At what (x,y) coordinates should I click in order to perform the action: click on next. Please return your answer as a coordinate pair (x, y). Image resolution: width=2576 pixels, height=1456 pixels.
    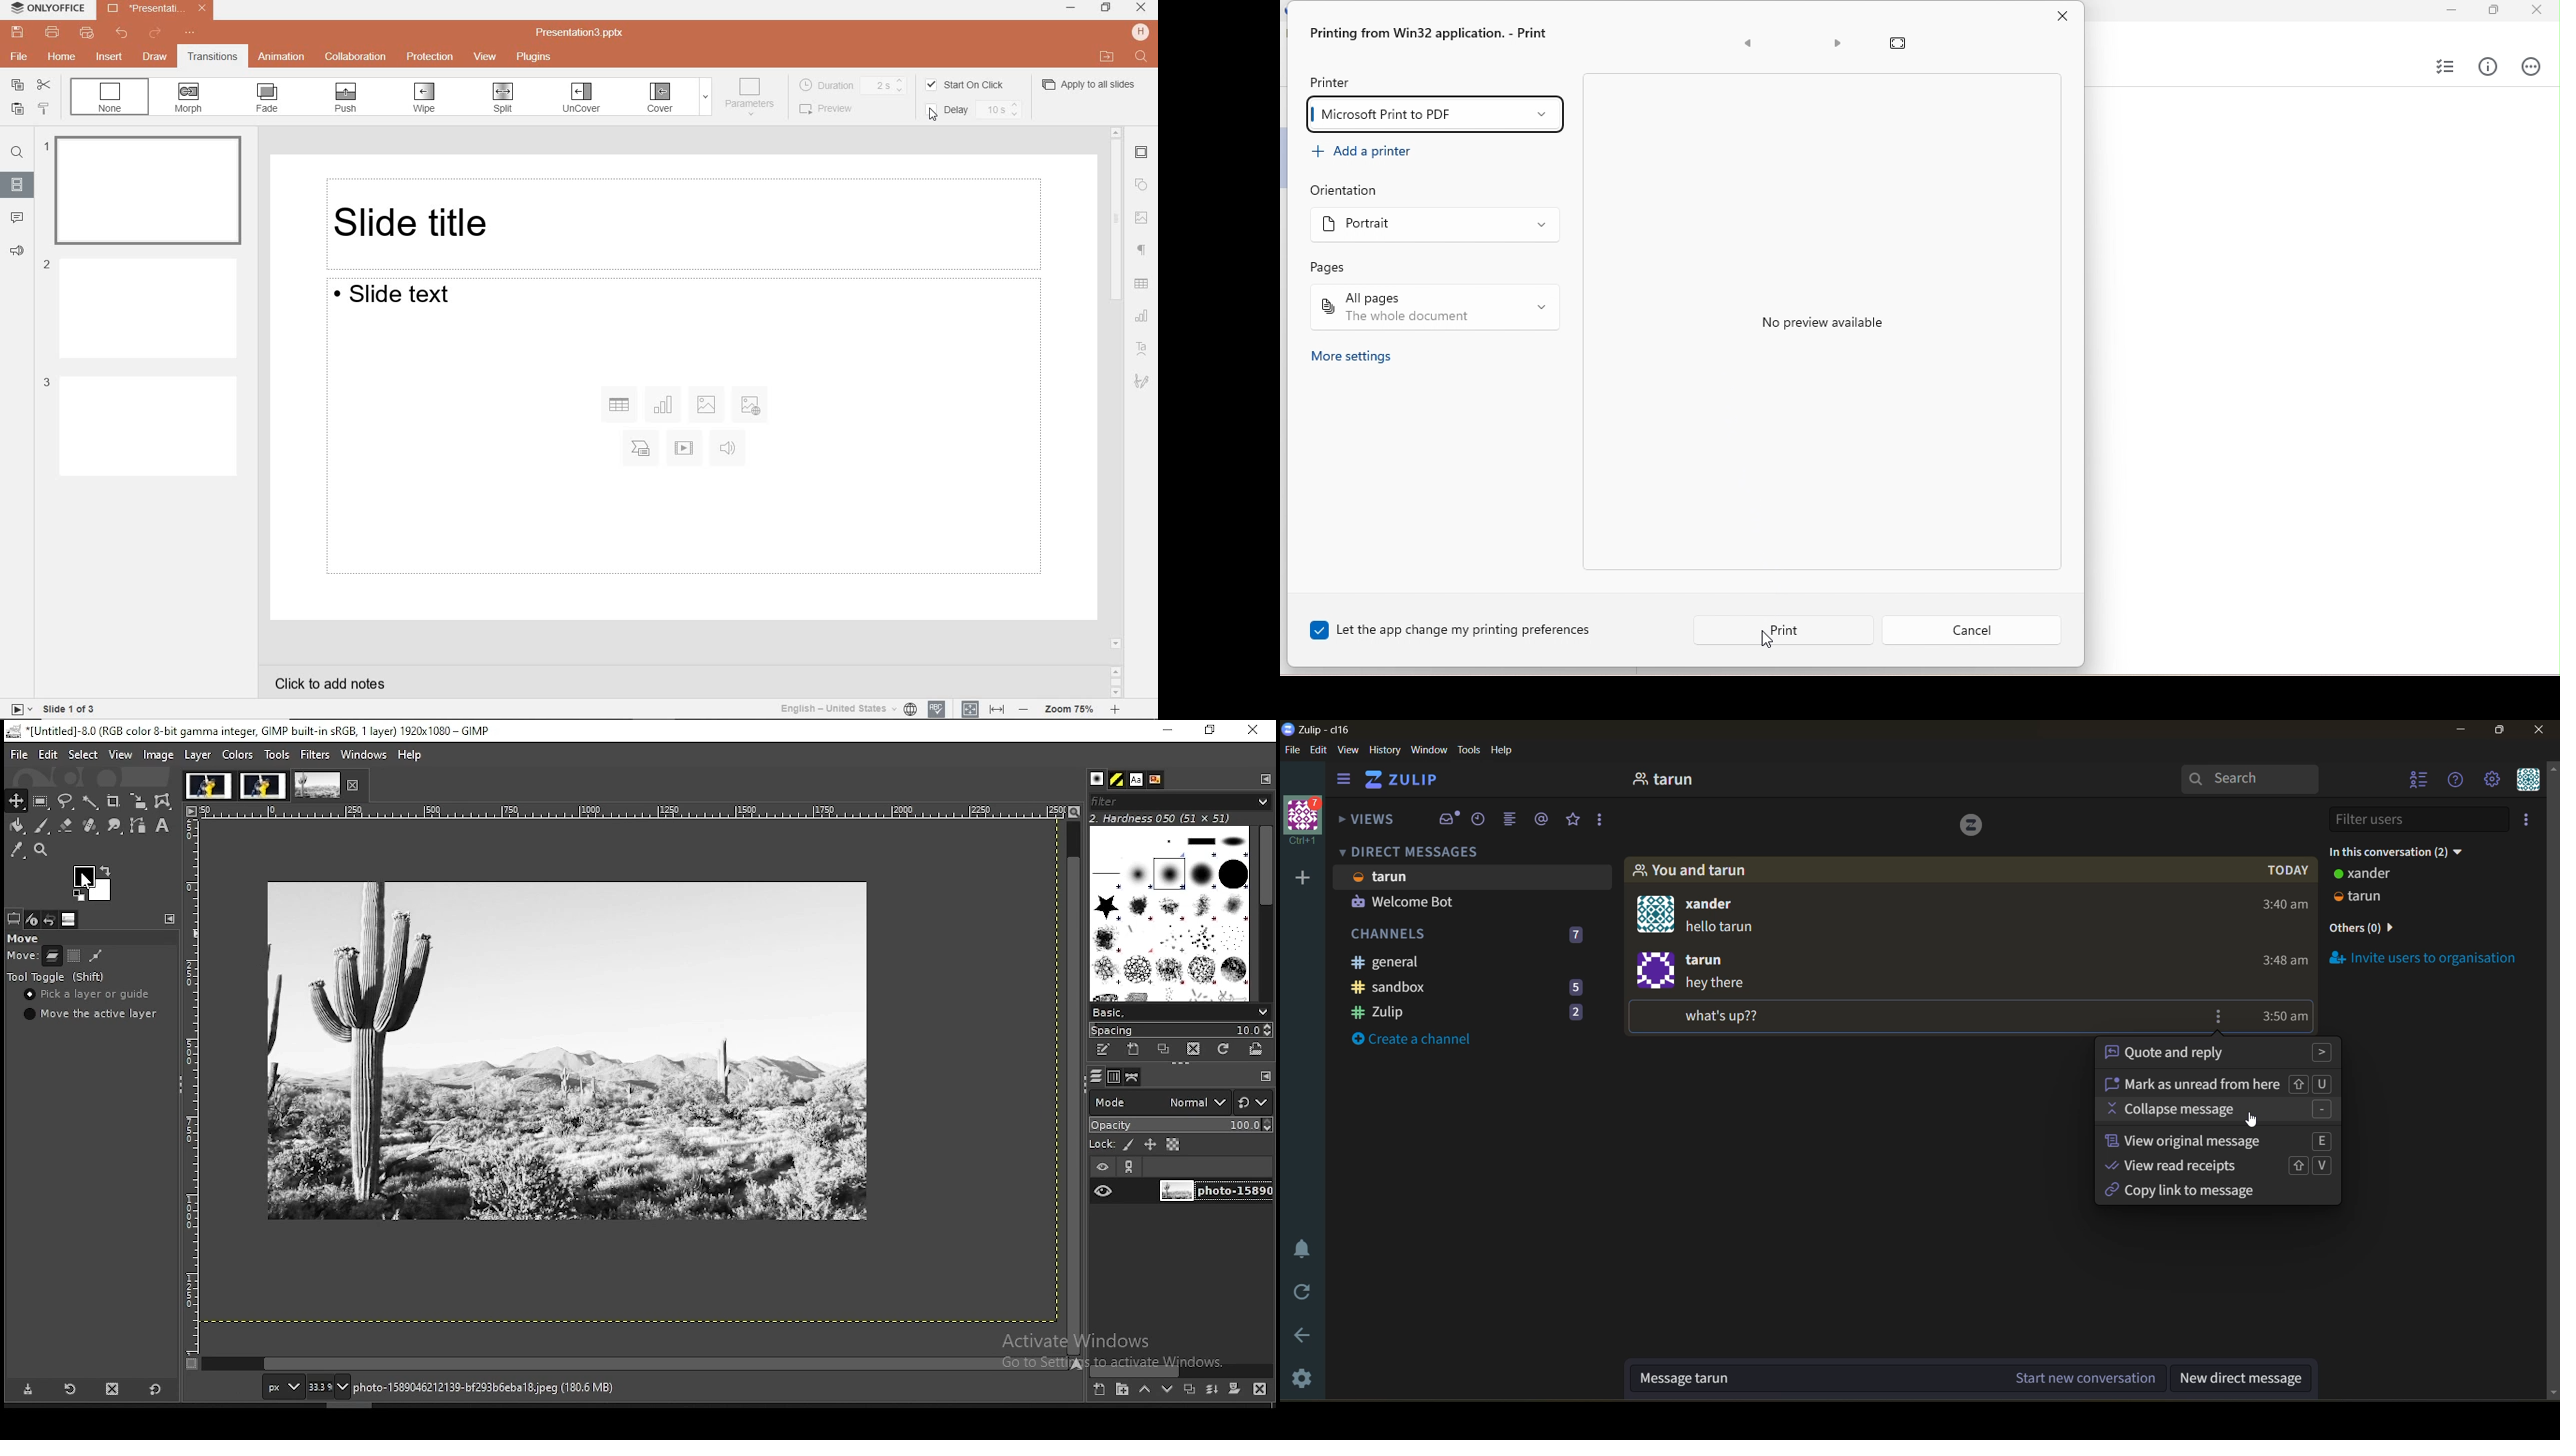
    Looking at the image, I should click on (1841, 45).